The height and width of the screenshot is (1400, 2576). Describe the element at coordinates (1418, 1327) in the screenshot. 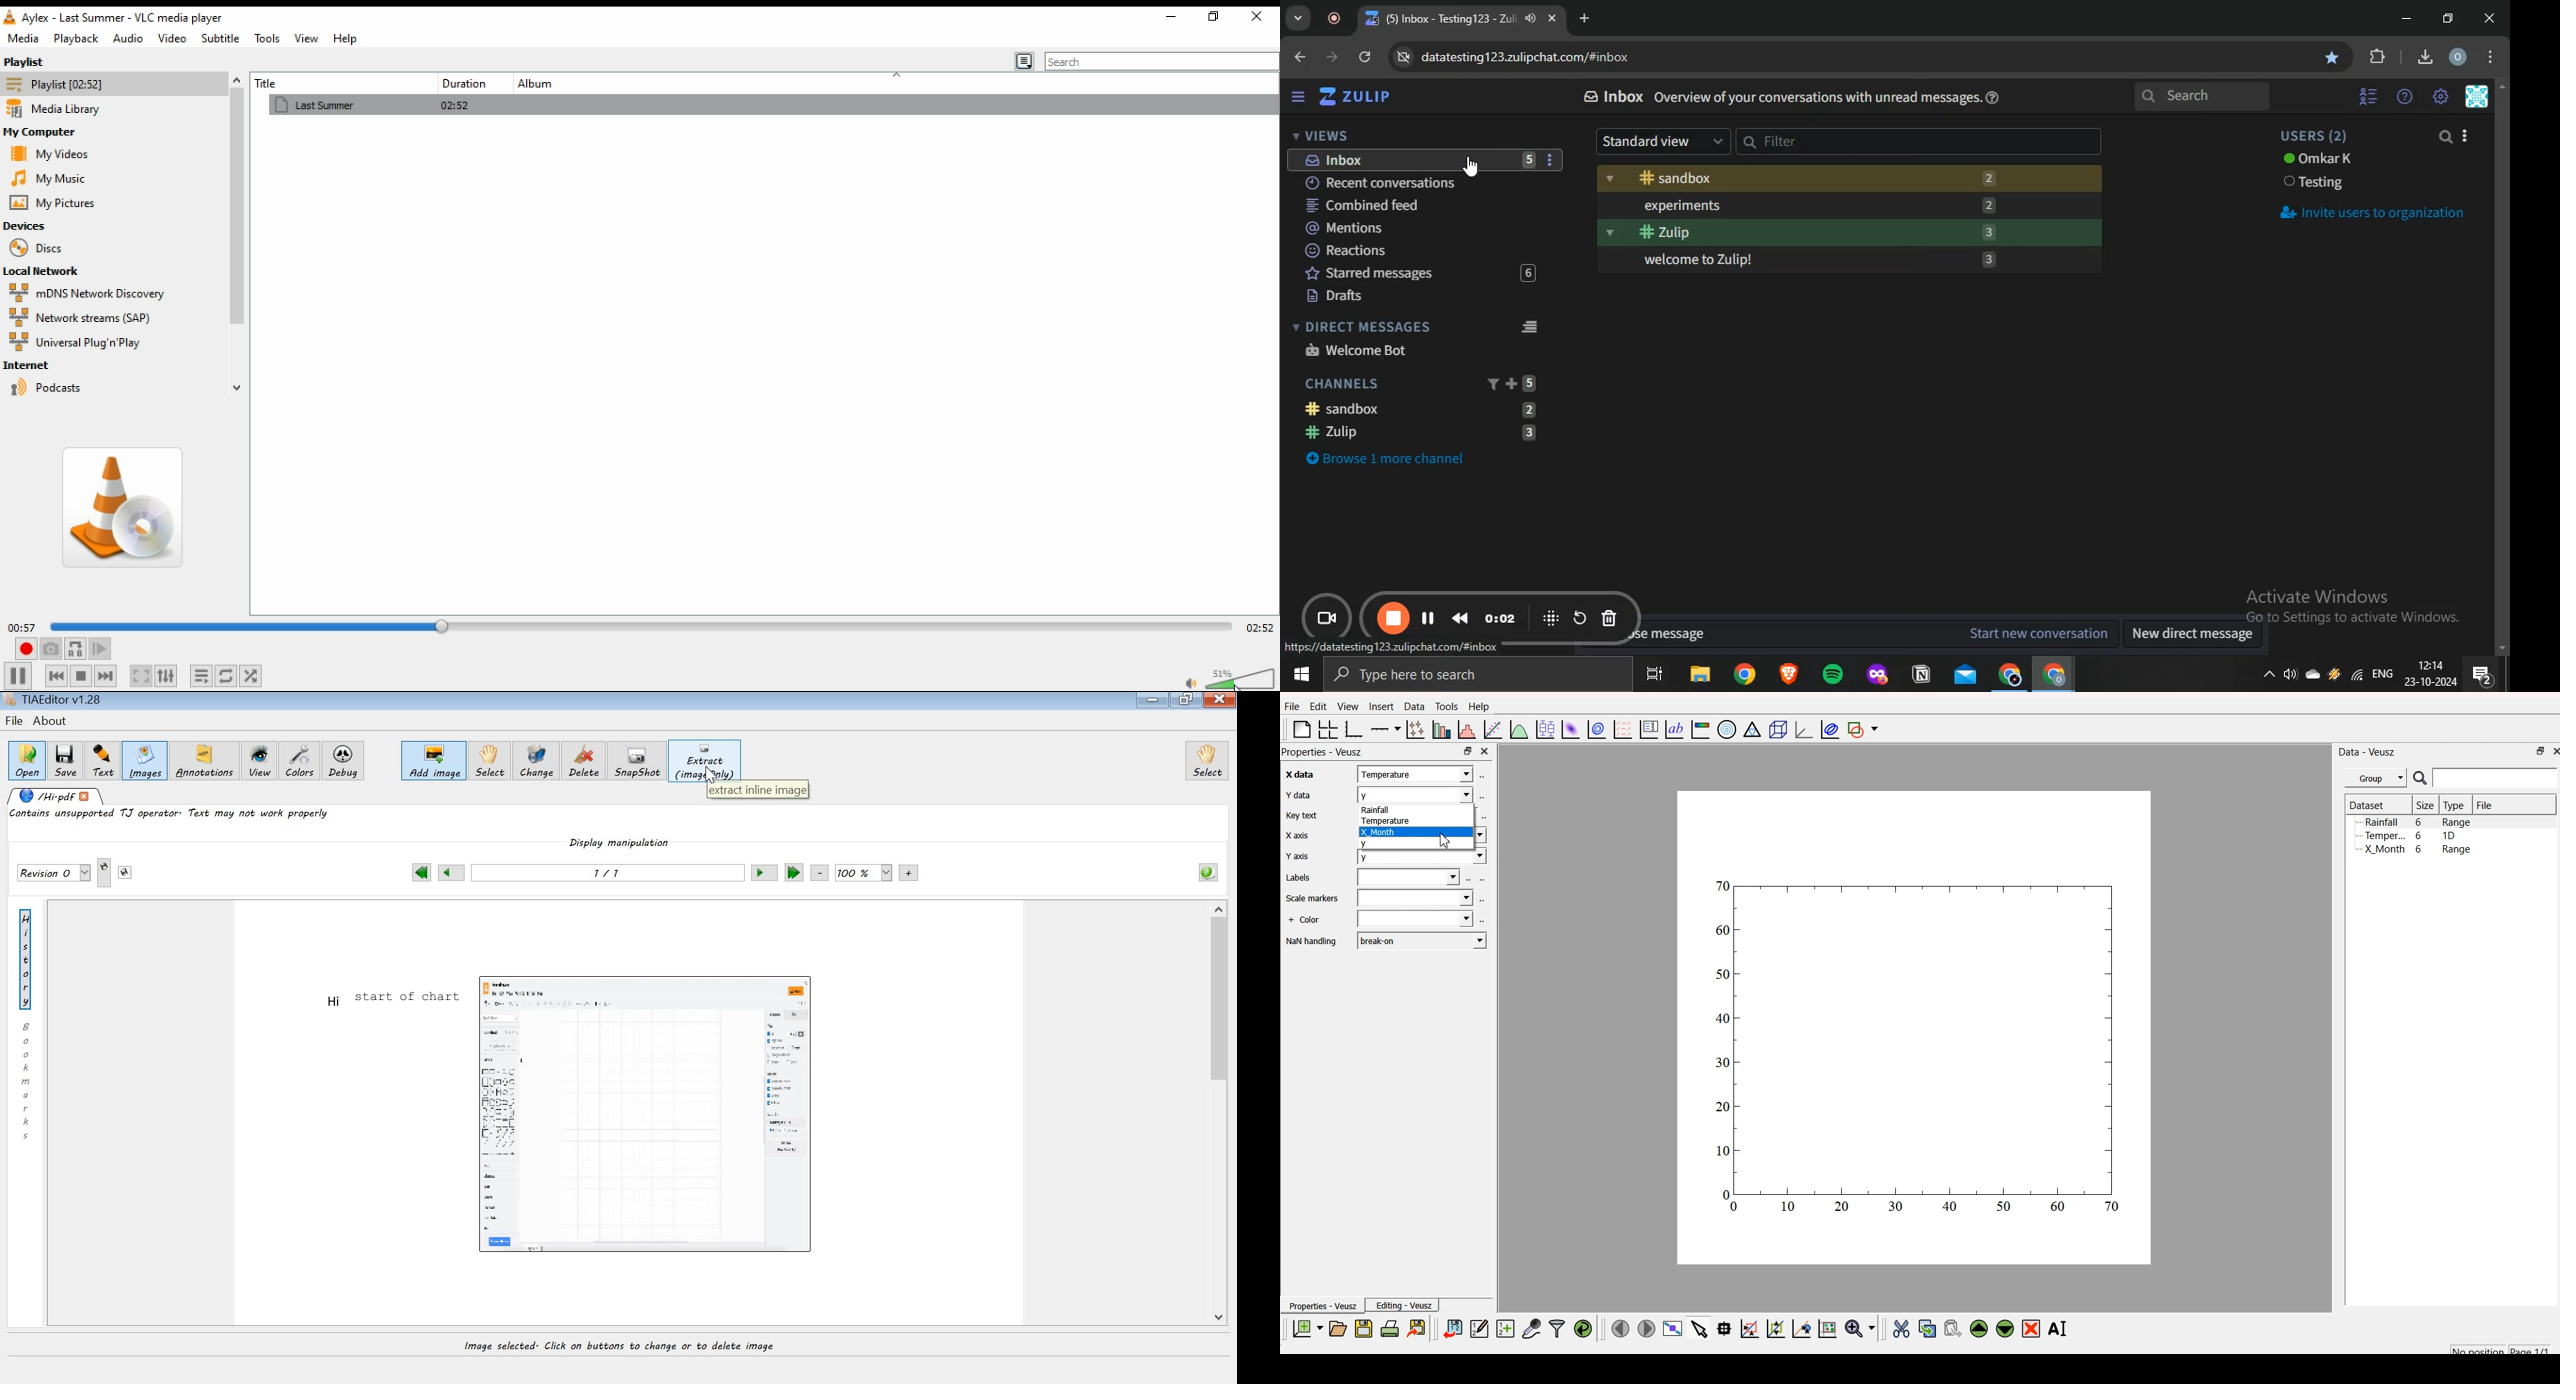

I see `export to graphics format` at that location.